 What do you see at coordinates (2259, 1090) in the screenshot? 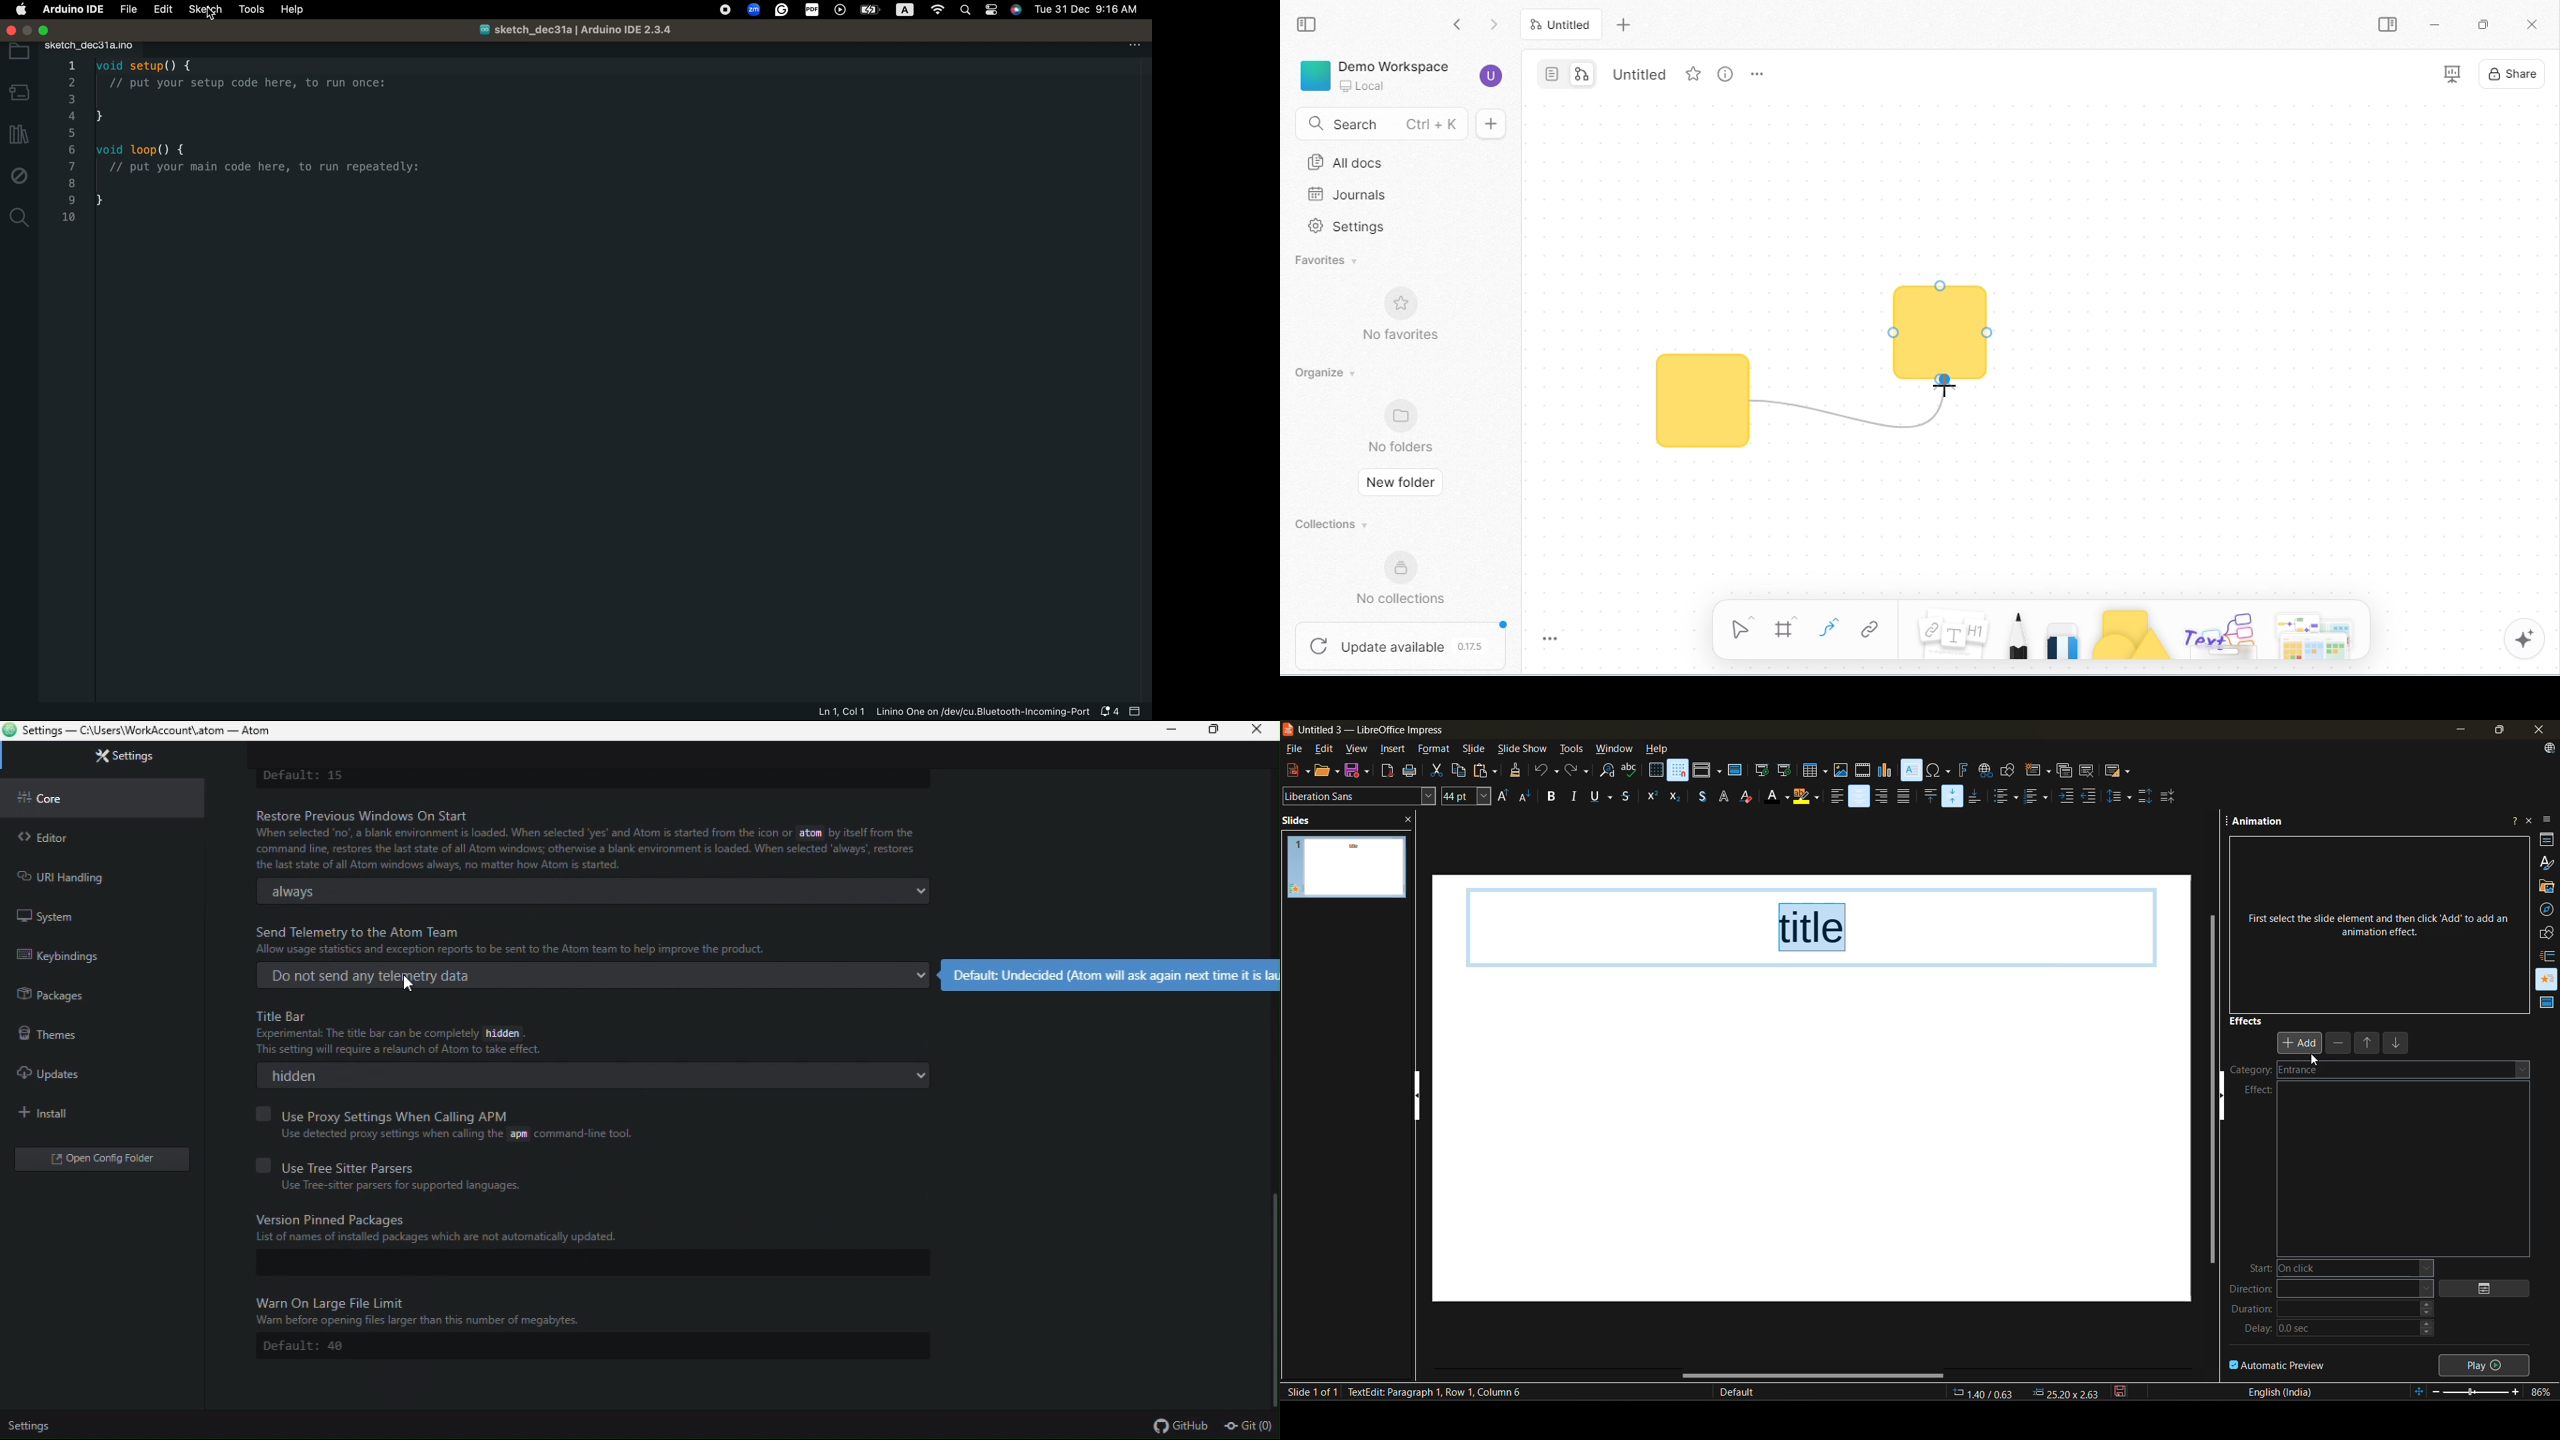
I see `effect` at bounding box center [2259, 1090].